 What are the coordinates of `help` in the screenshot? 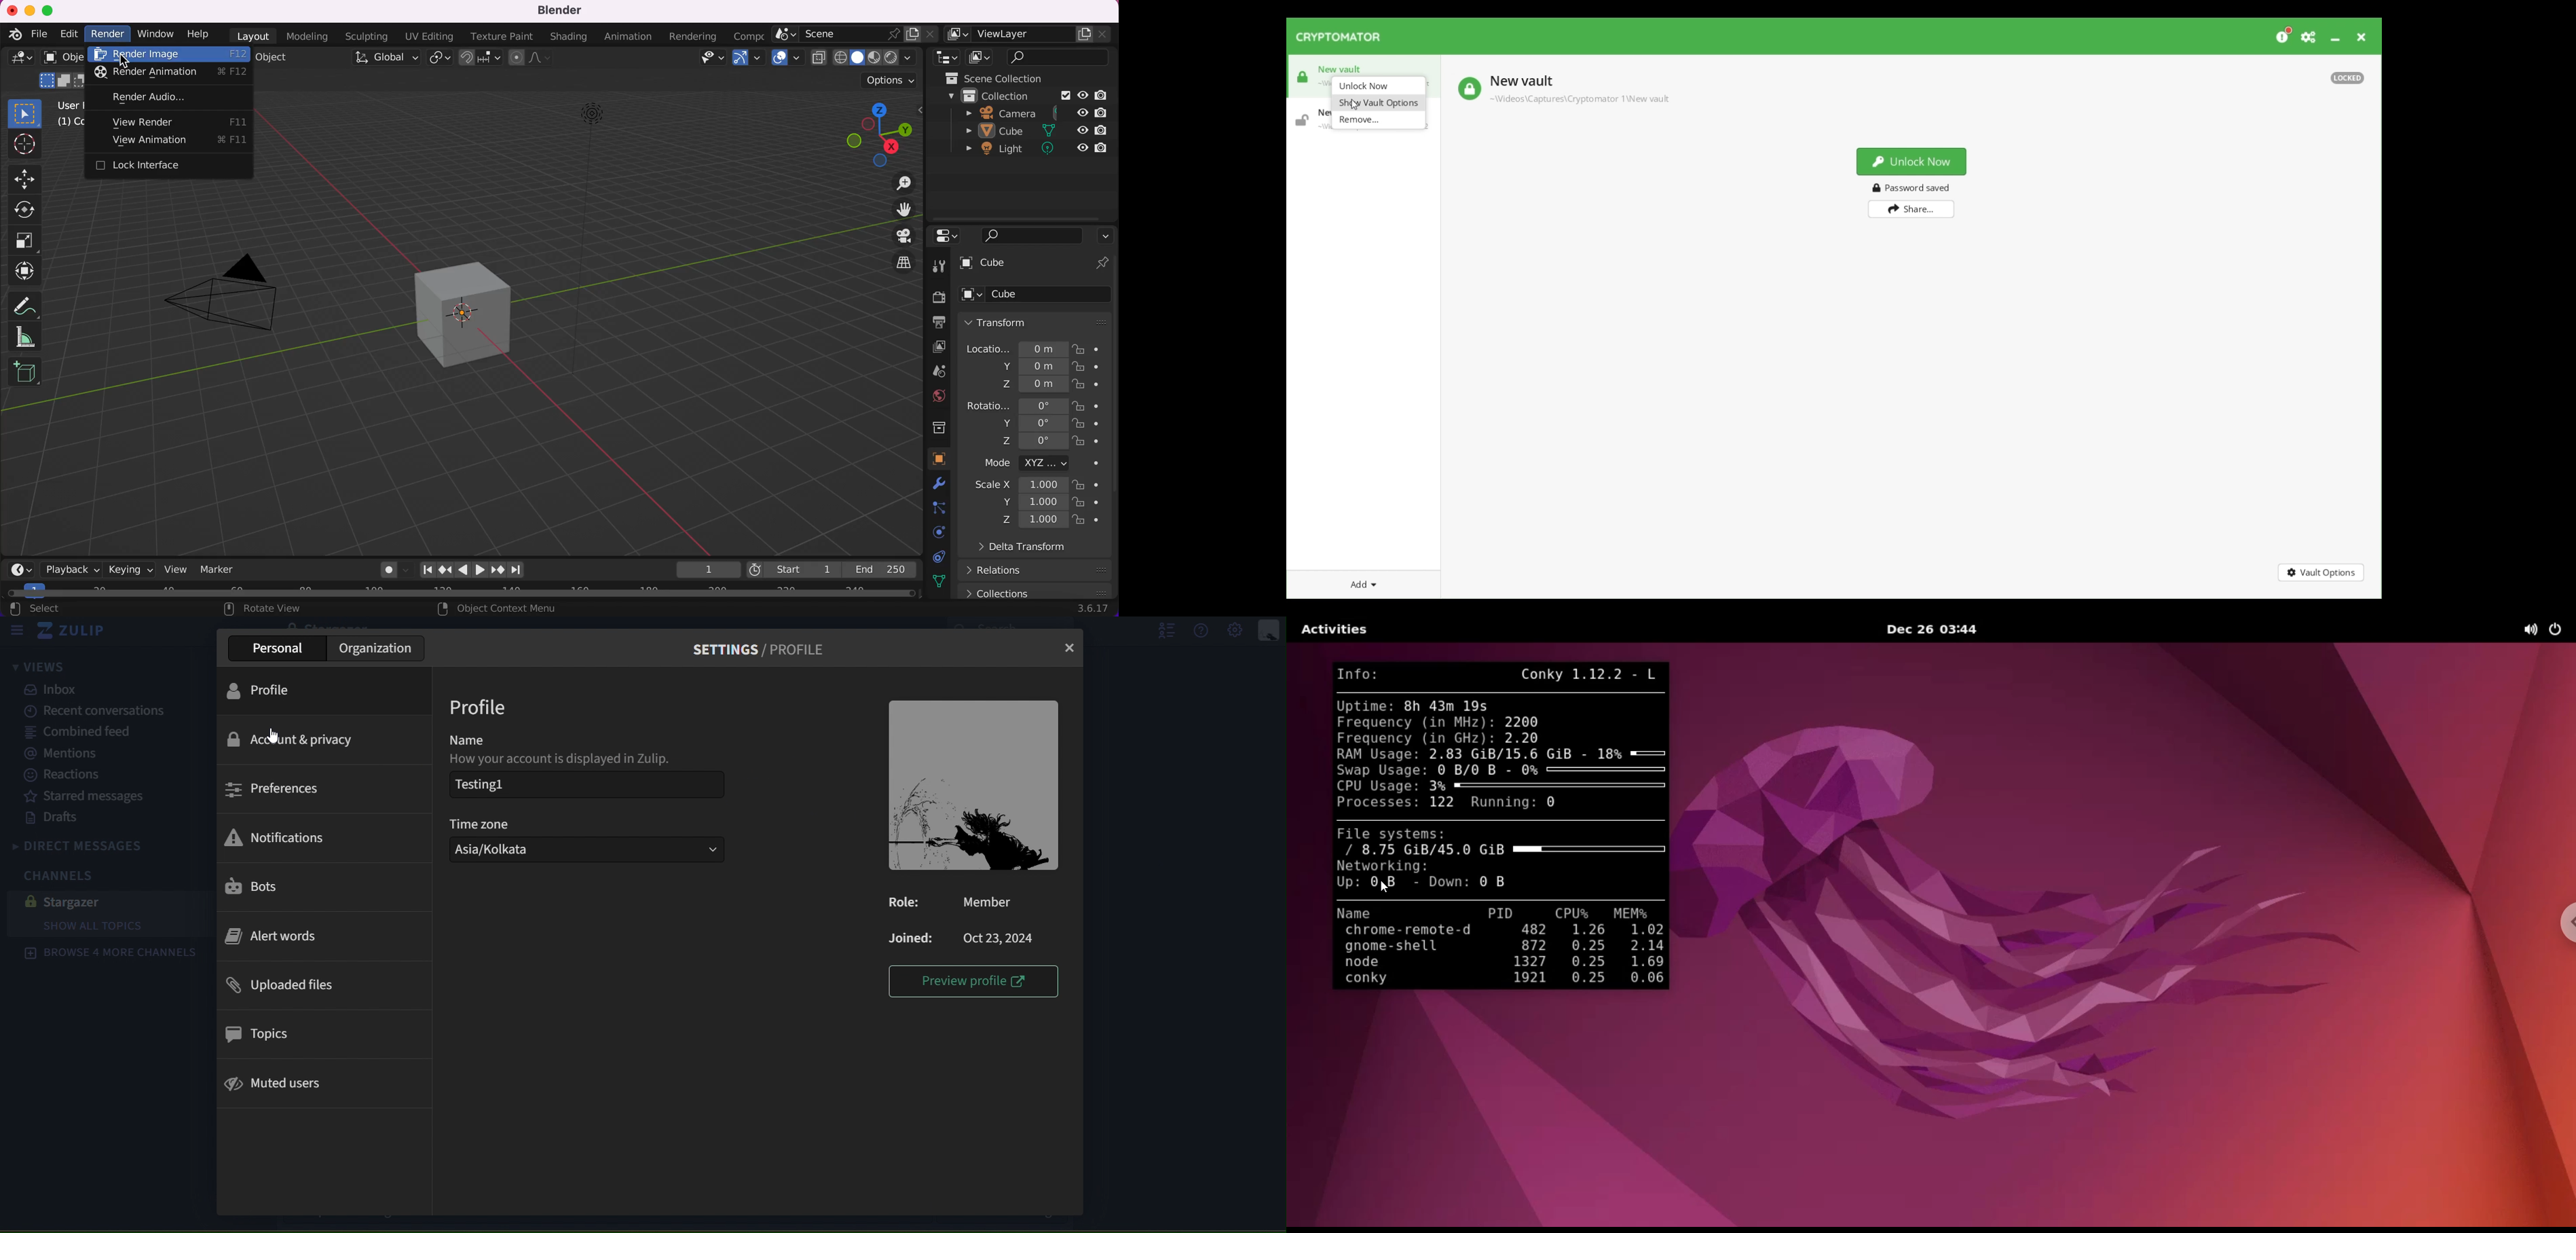 It's located at (1203, 630).